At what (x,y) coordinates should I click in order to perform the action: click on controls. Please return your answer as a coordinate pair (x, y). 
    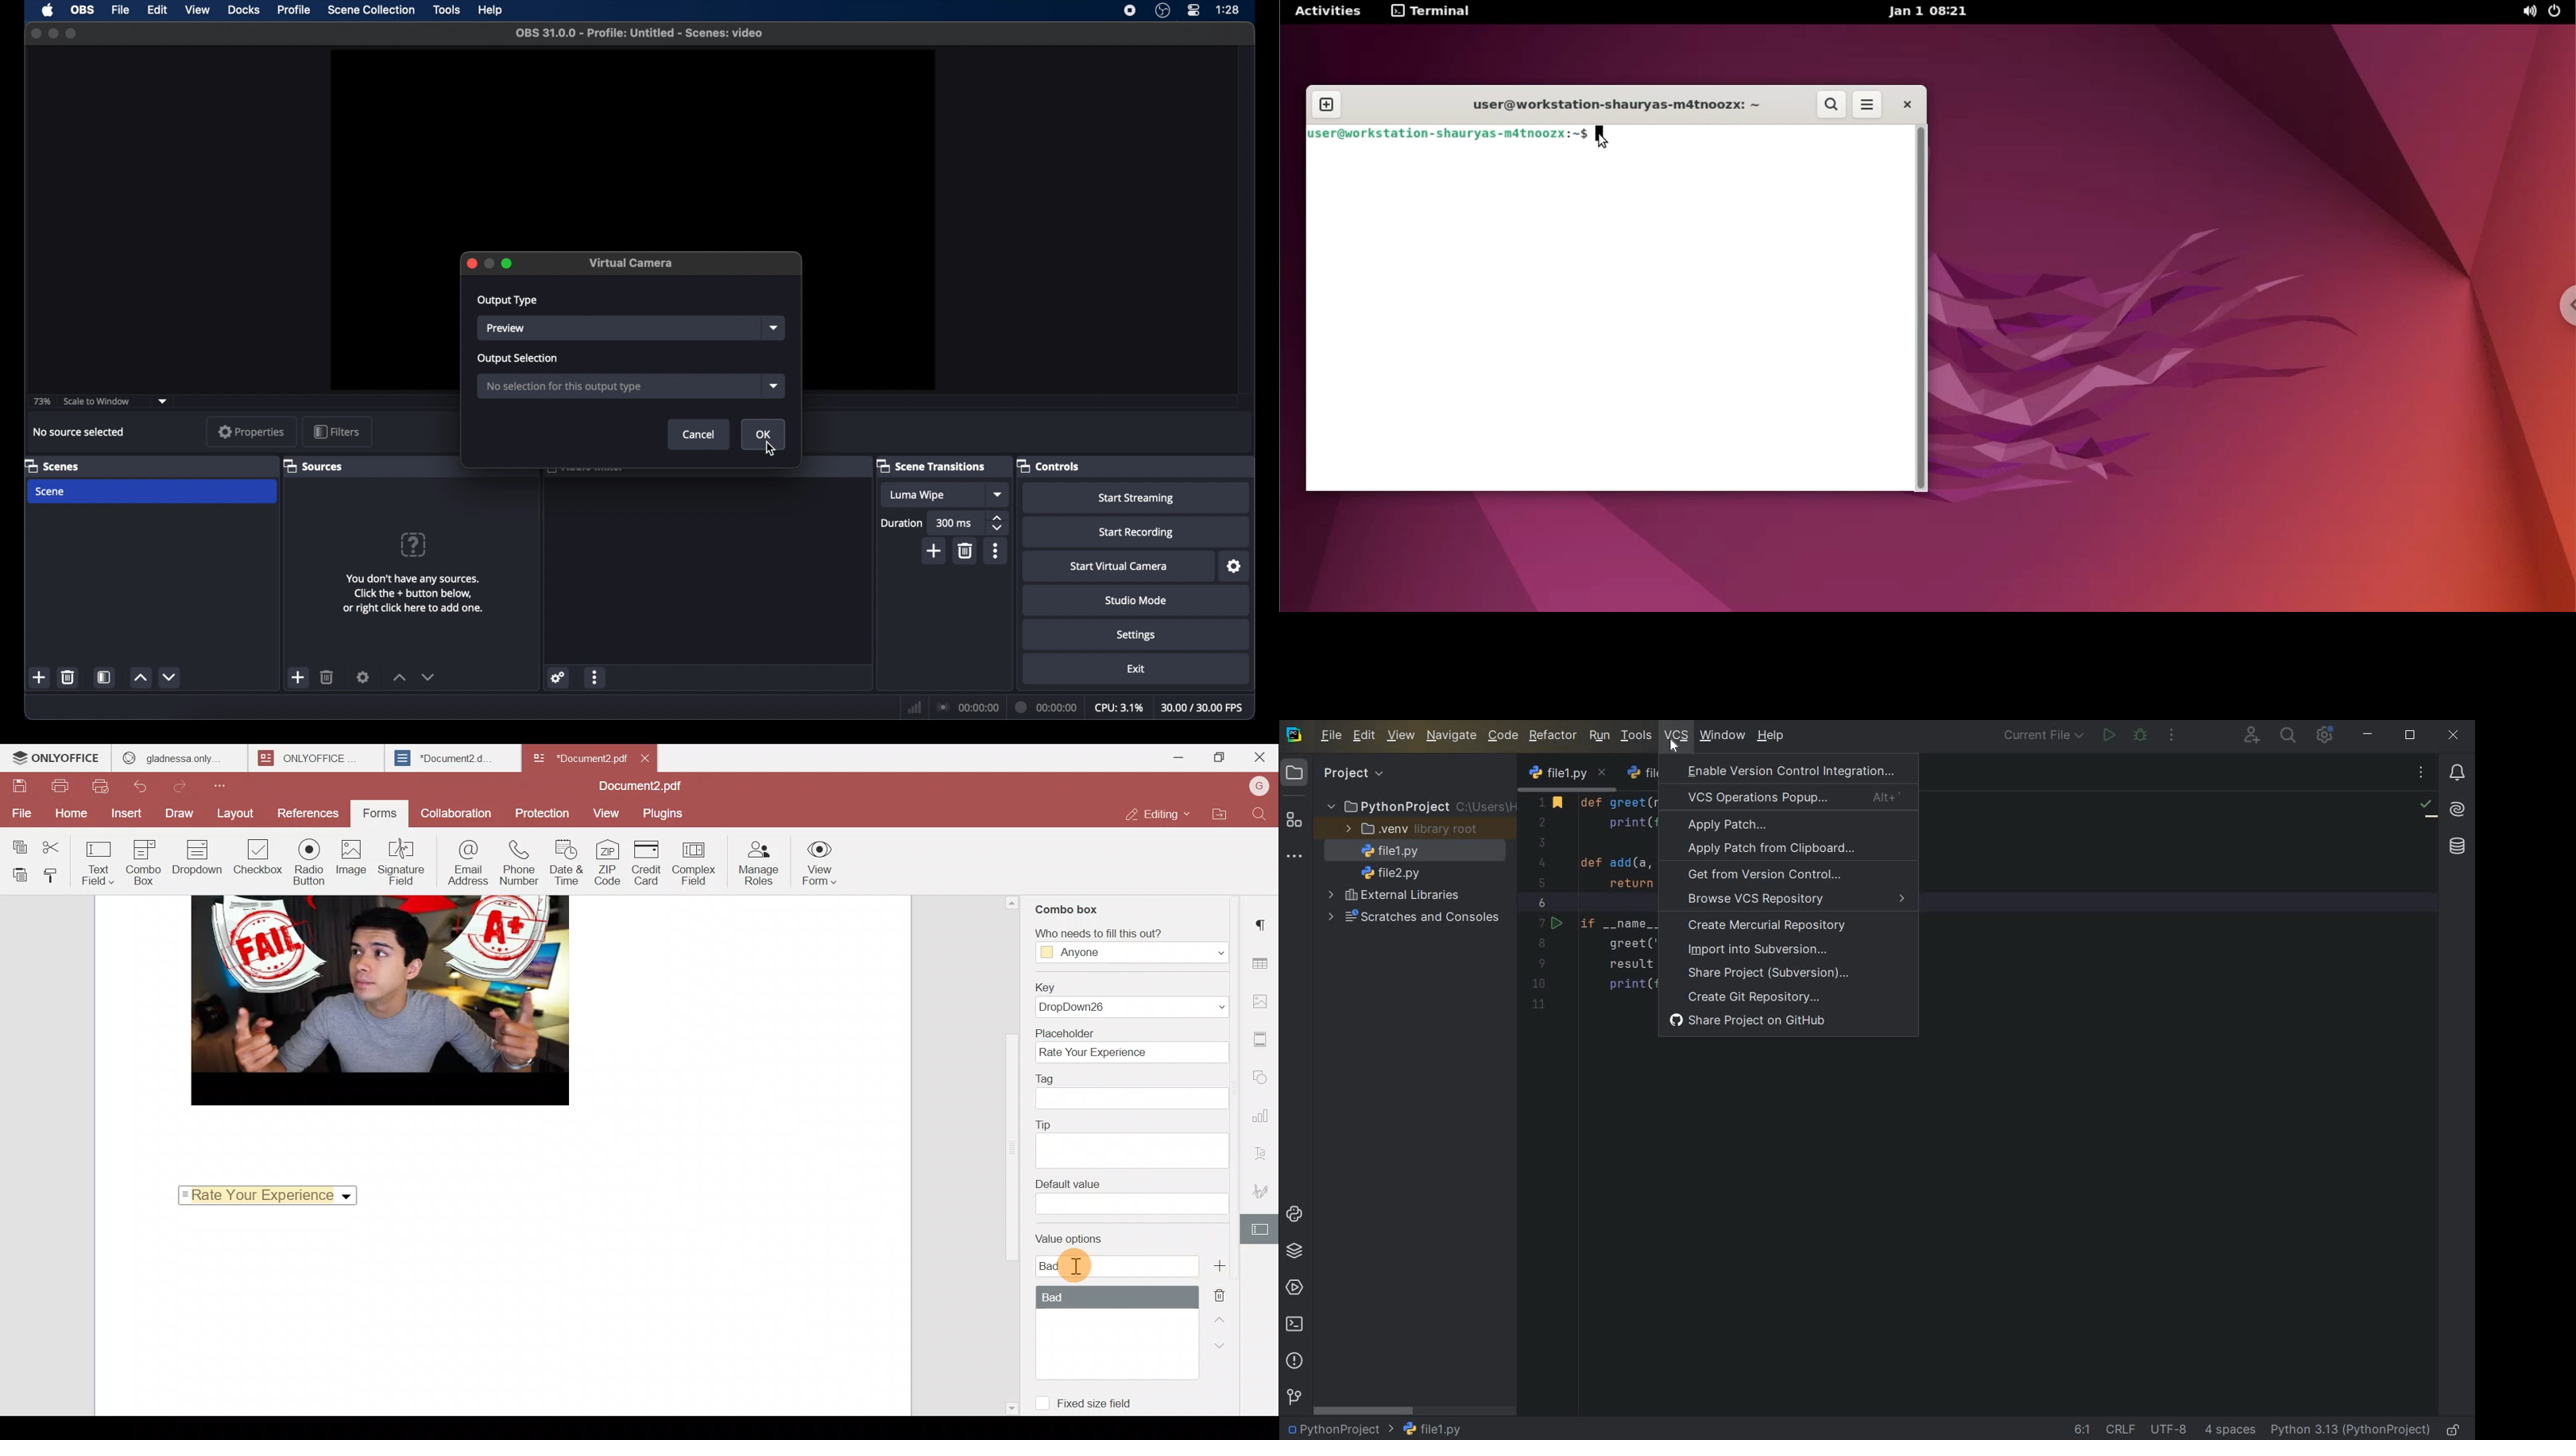
    Looking at the image, I should click on (1050, 466).